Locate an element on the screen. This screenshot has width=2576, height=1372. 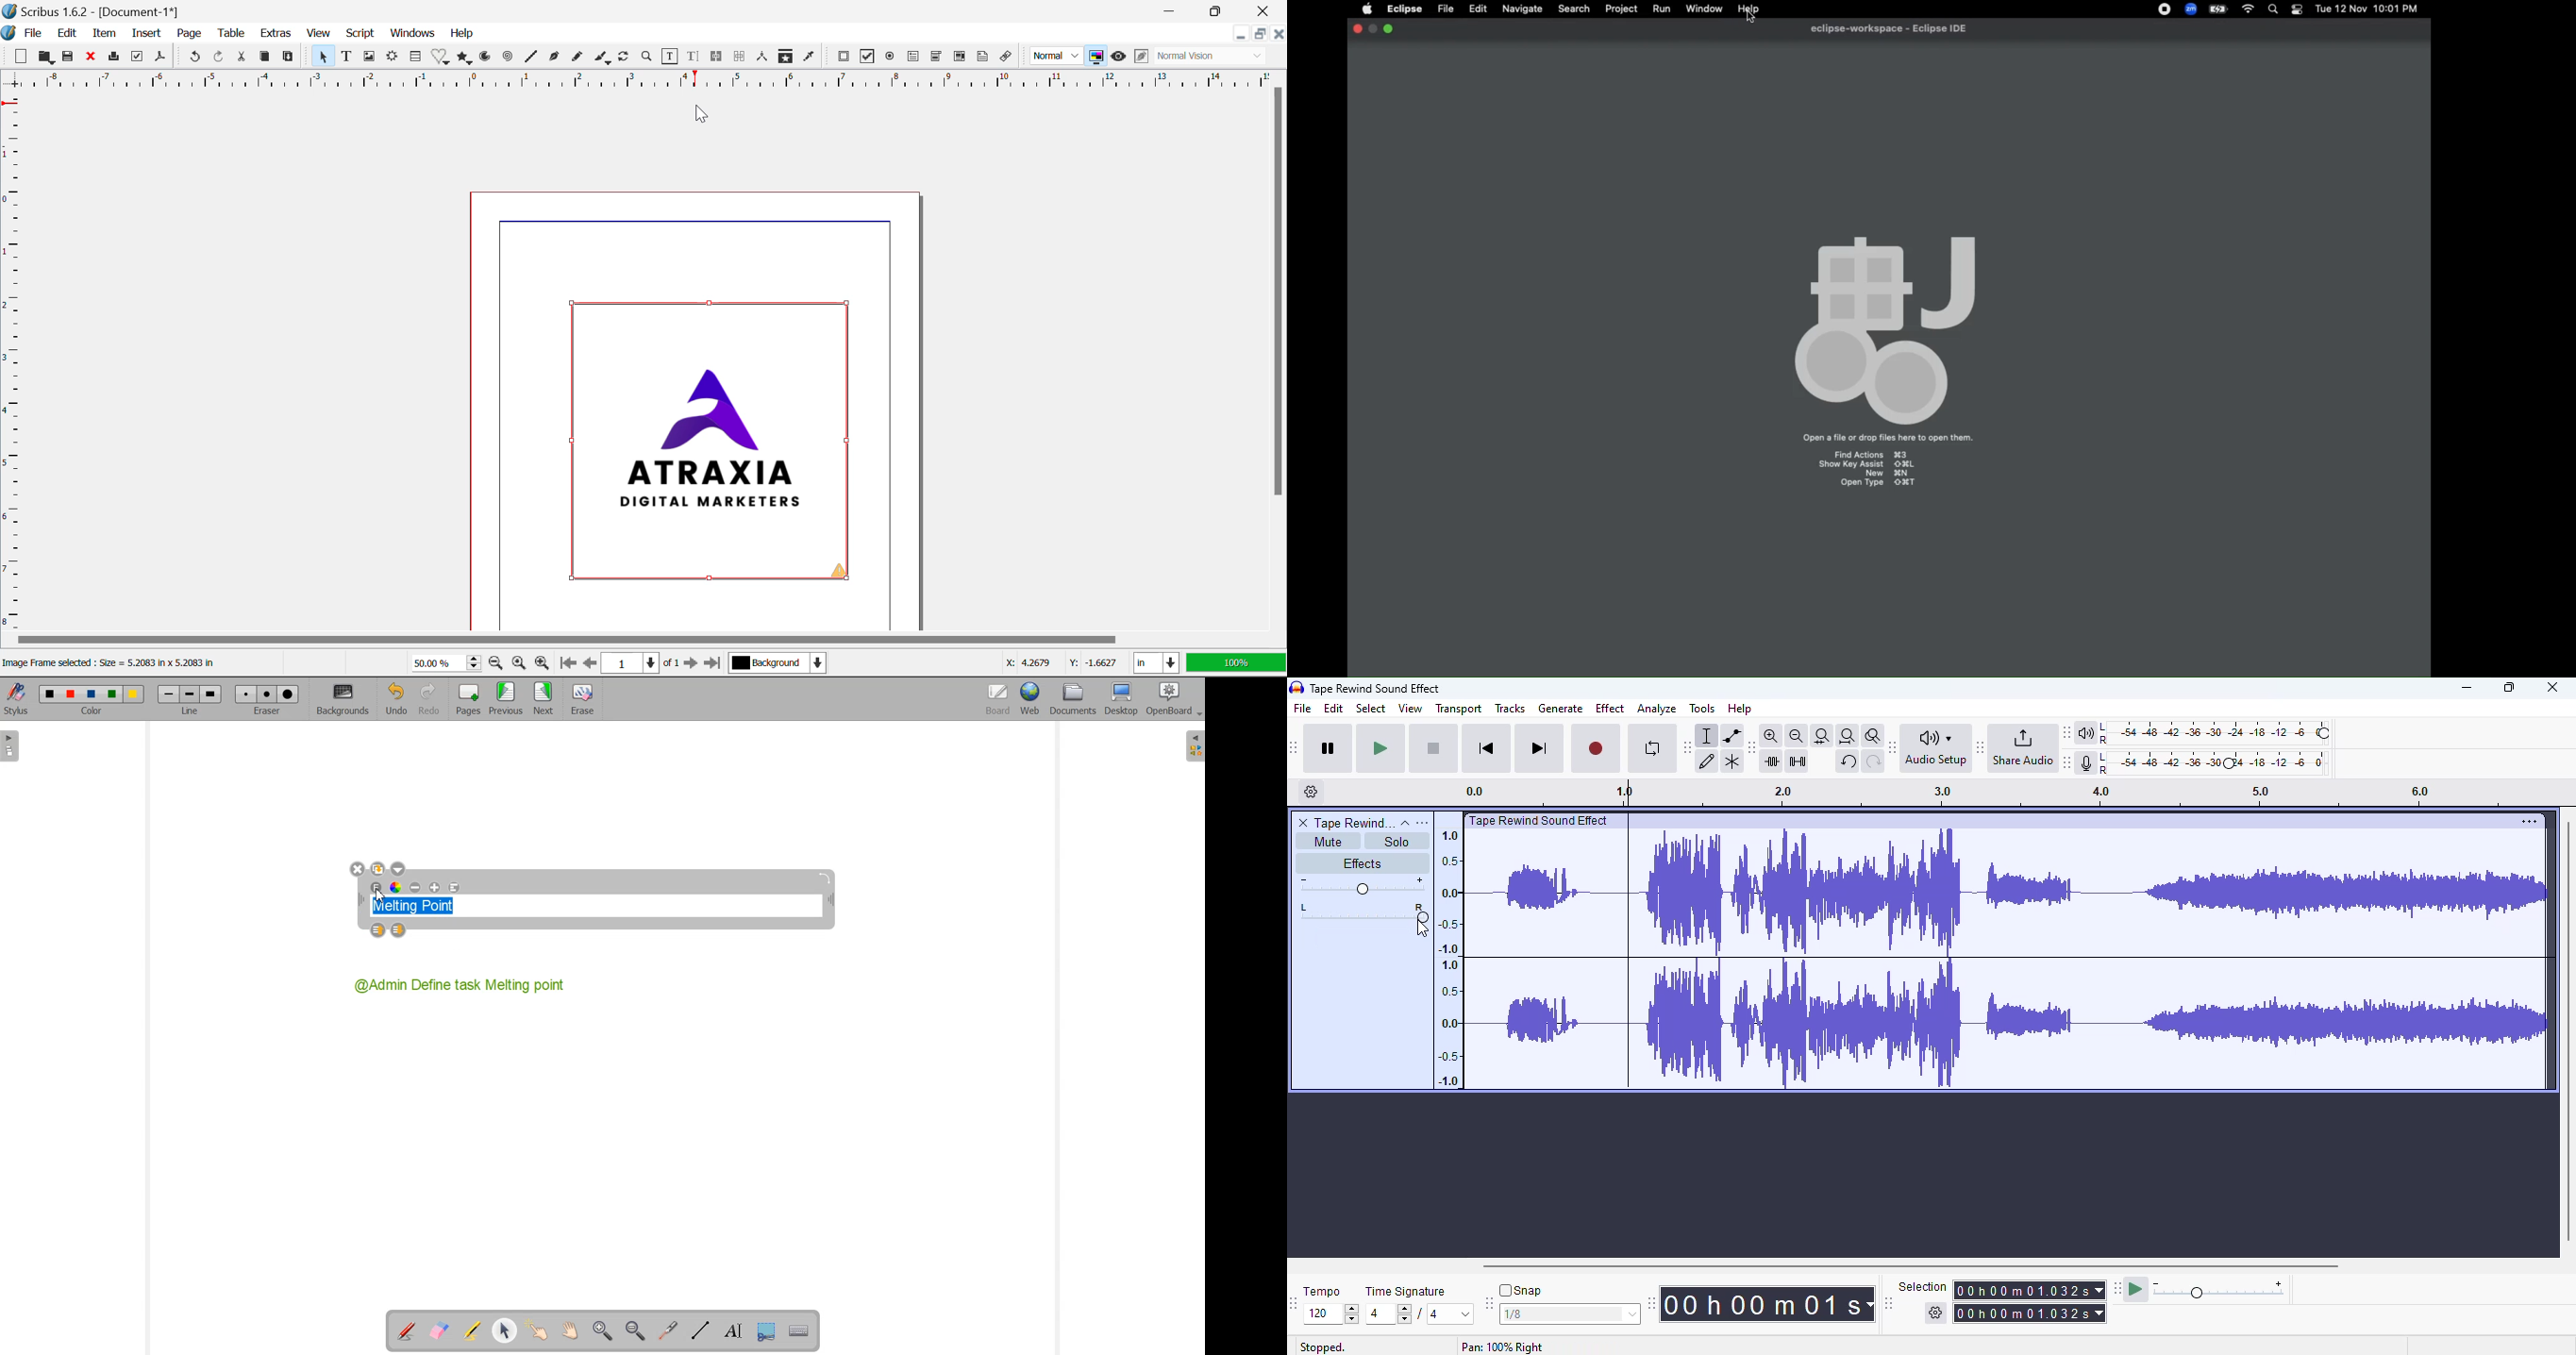
audacity time  is located at coordinates (1766, 1305).